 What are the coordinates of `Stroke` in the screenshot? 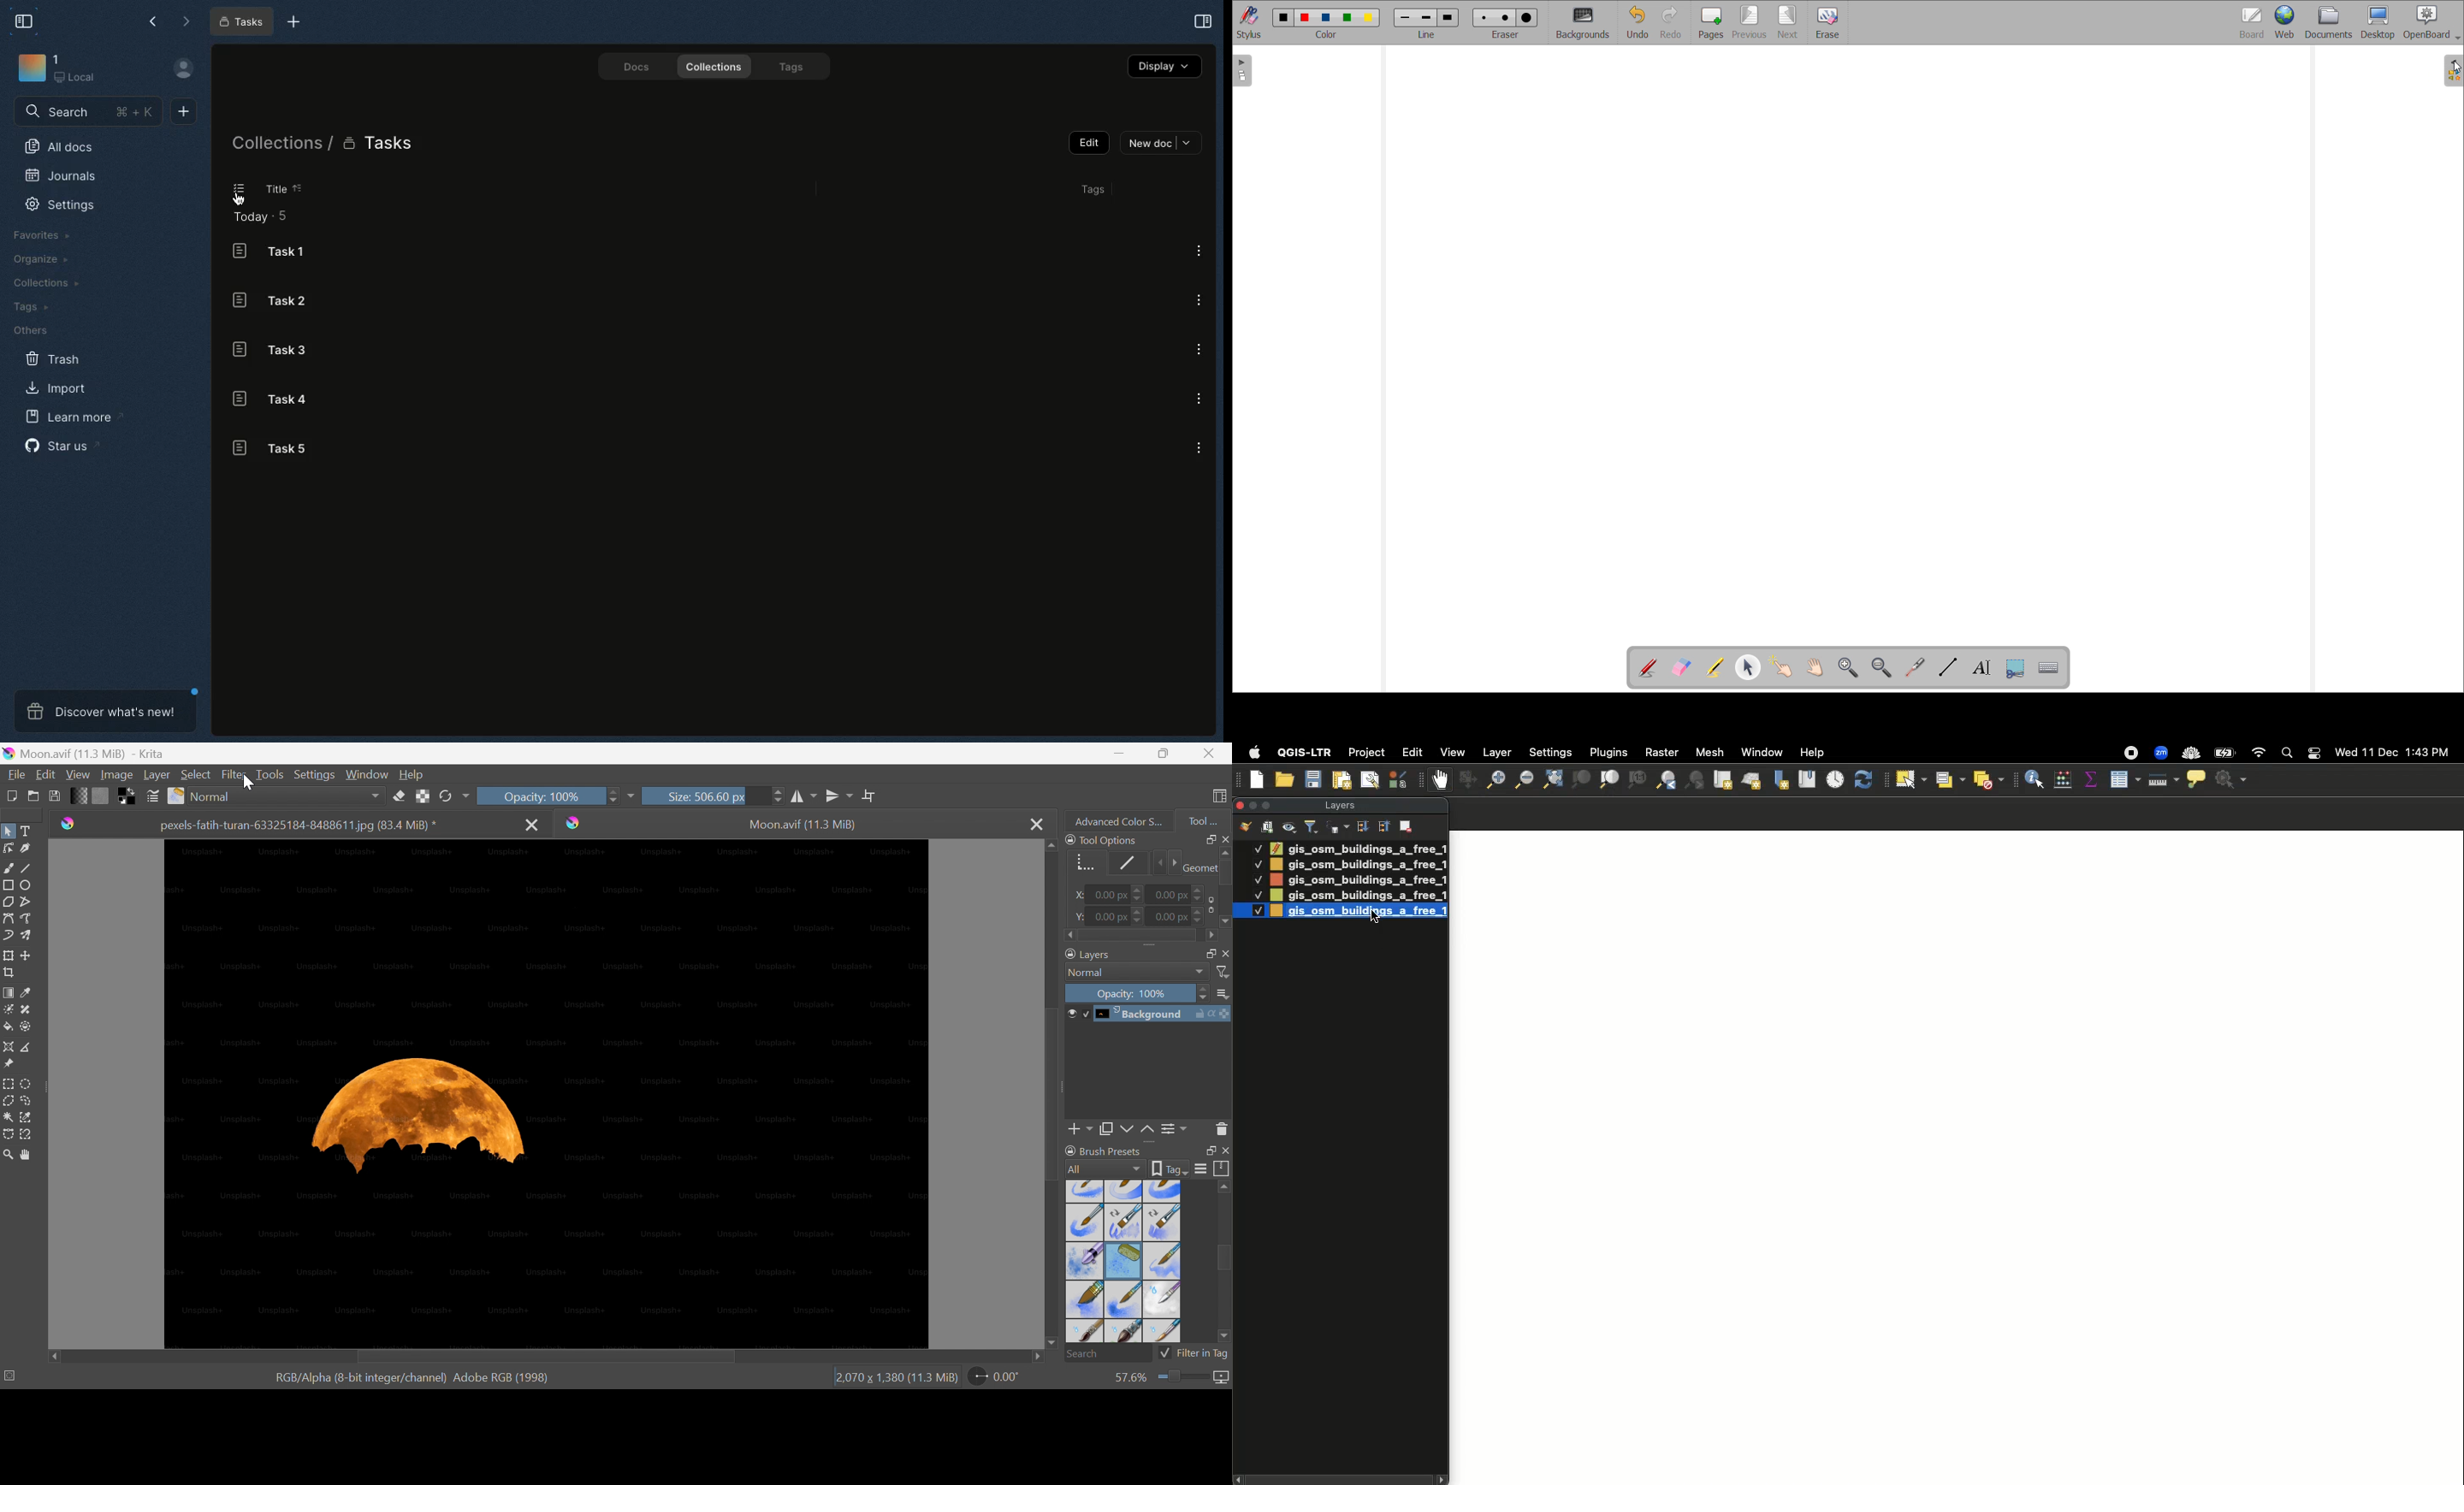 It's located at (1124, 864).